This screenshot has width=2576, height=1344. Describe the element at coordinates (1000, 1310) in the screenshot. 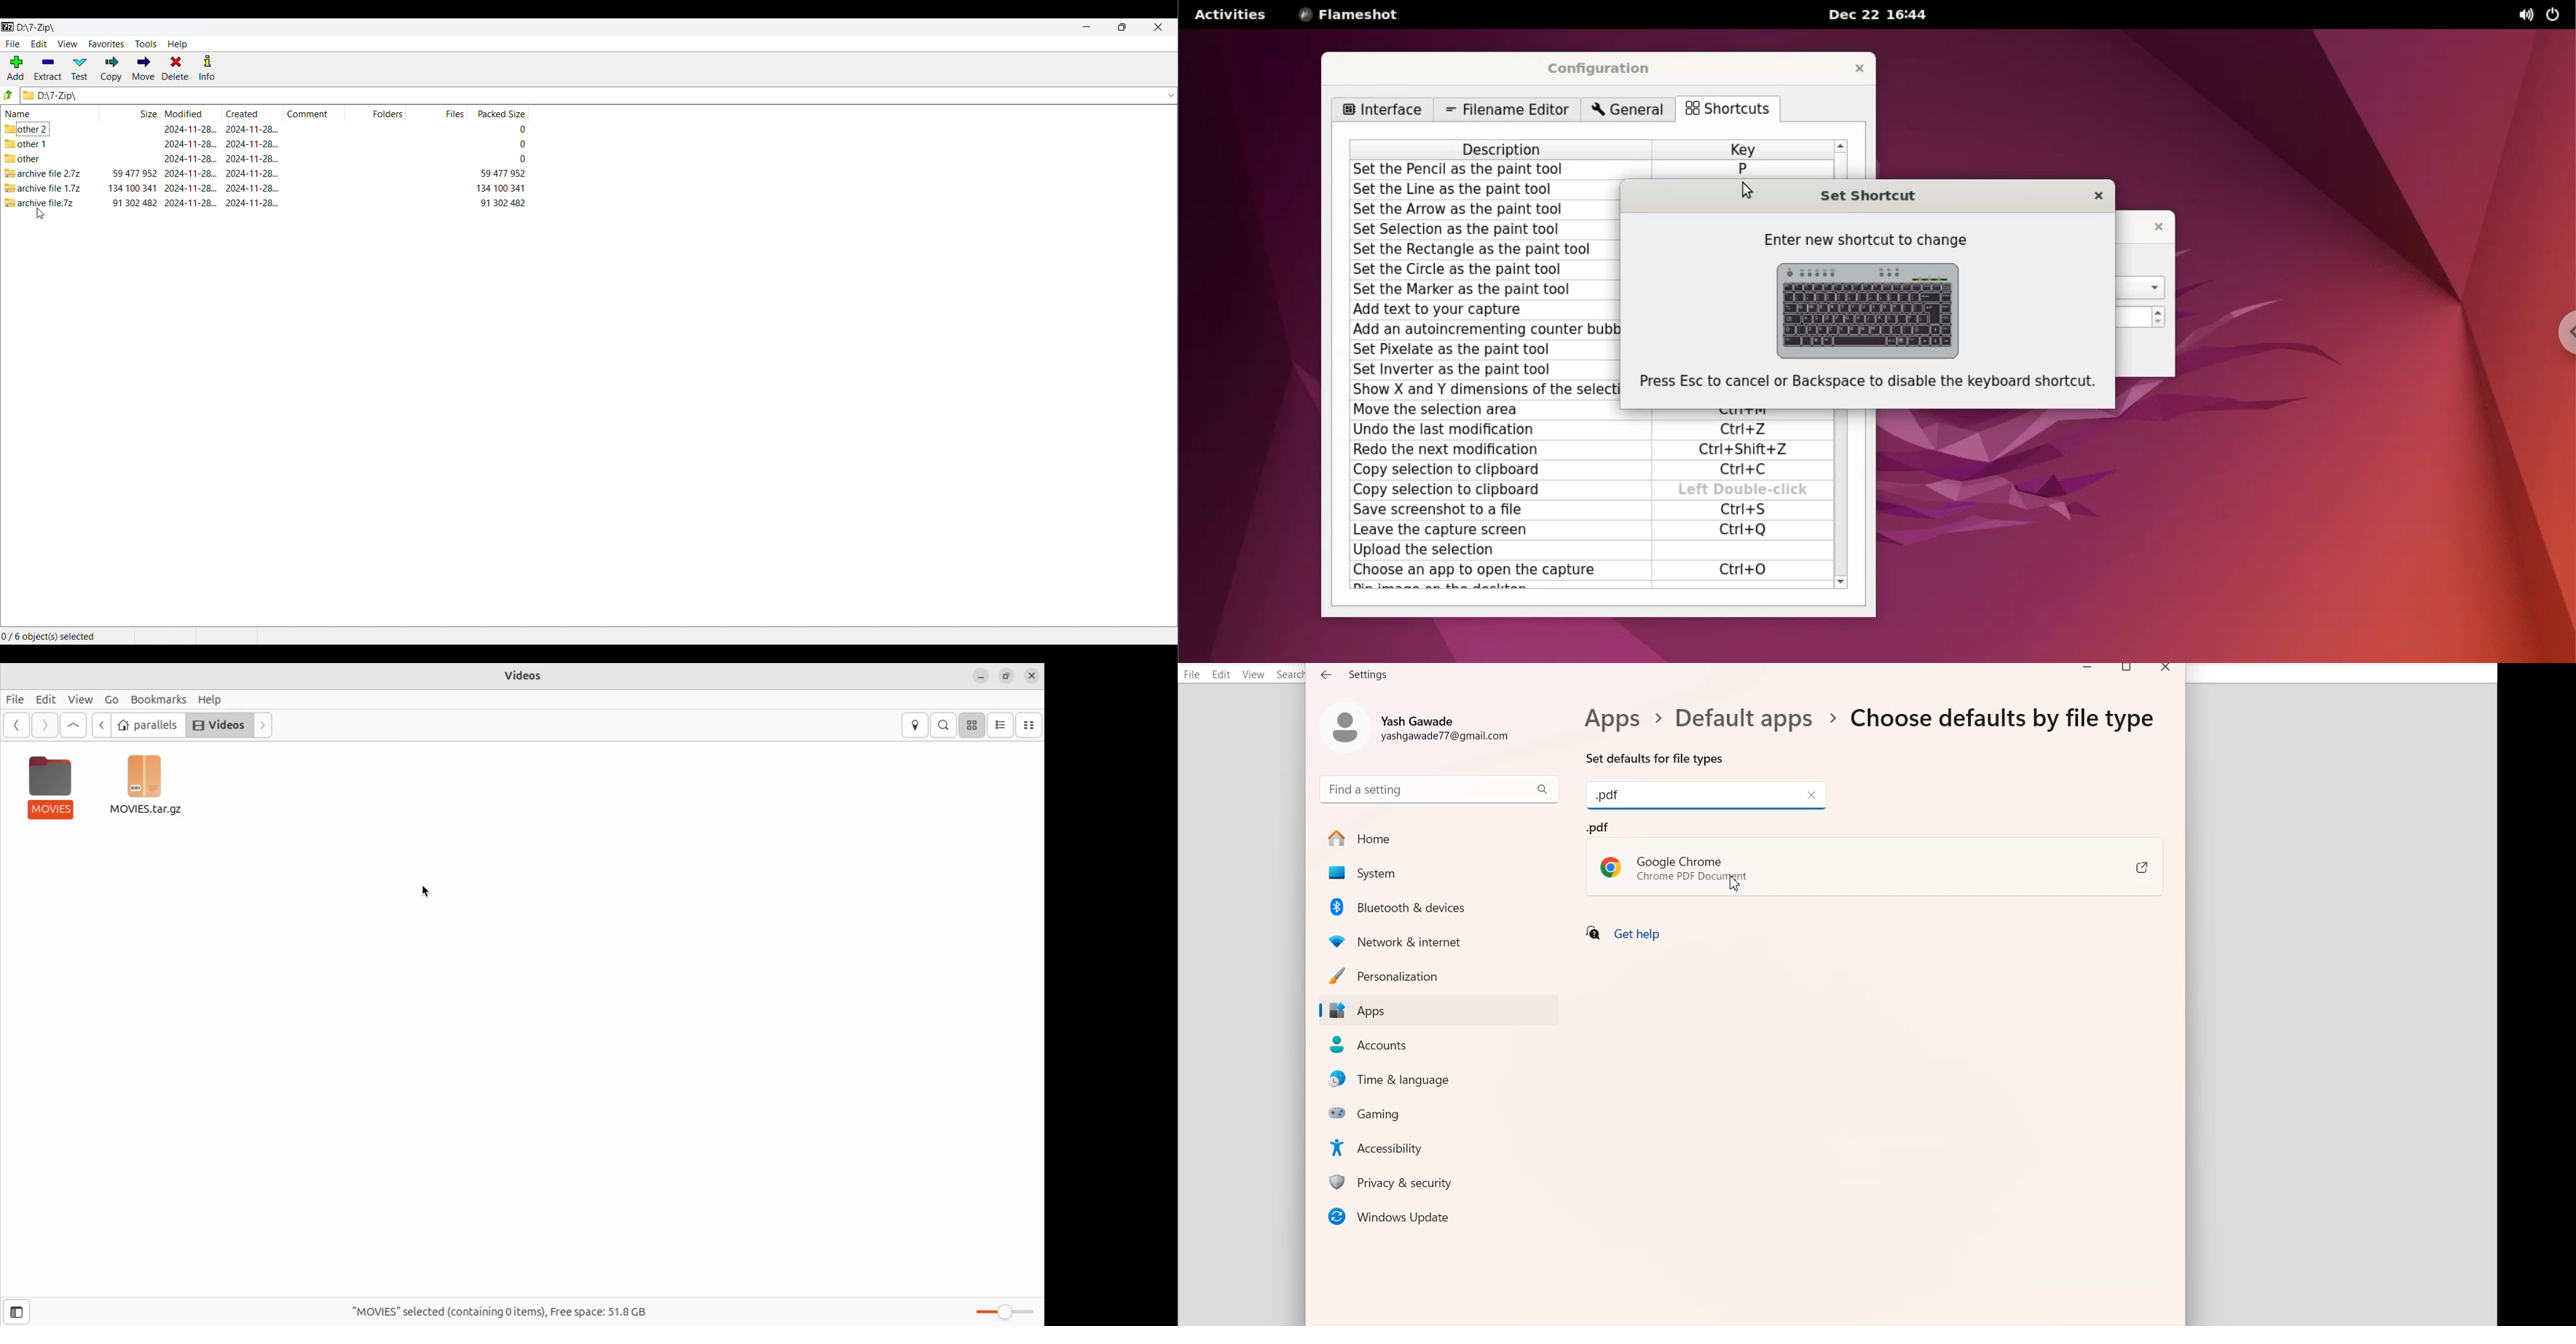

I see `toggle zoom bar` at that location.